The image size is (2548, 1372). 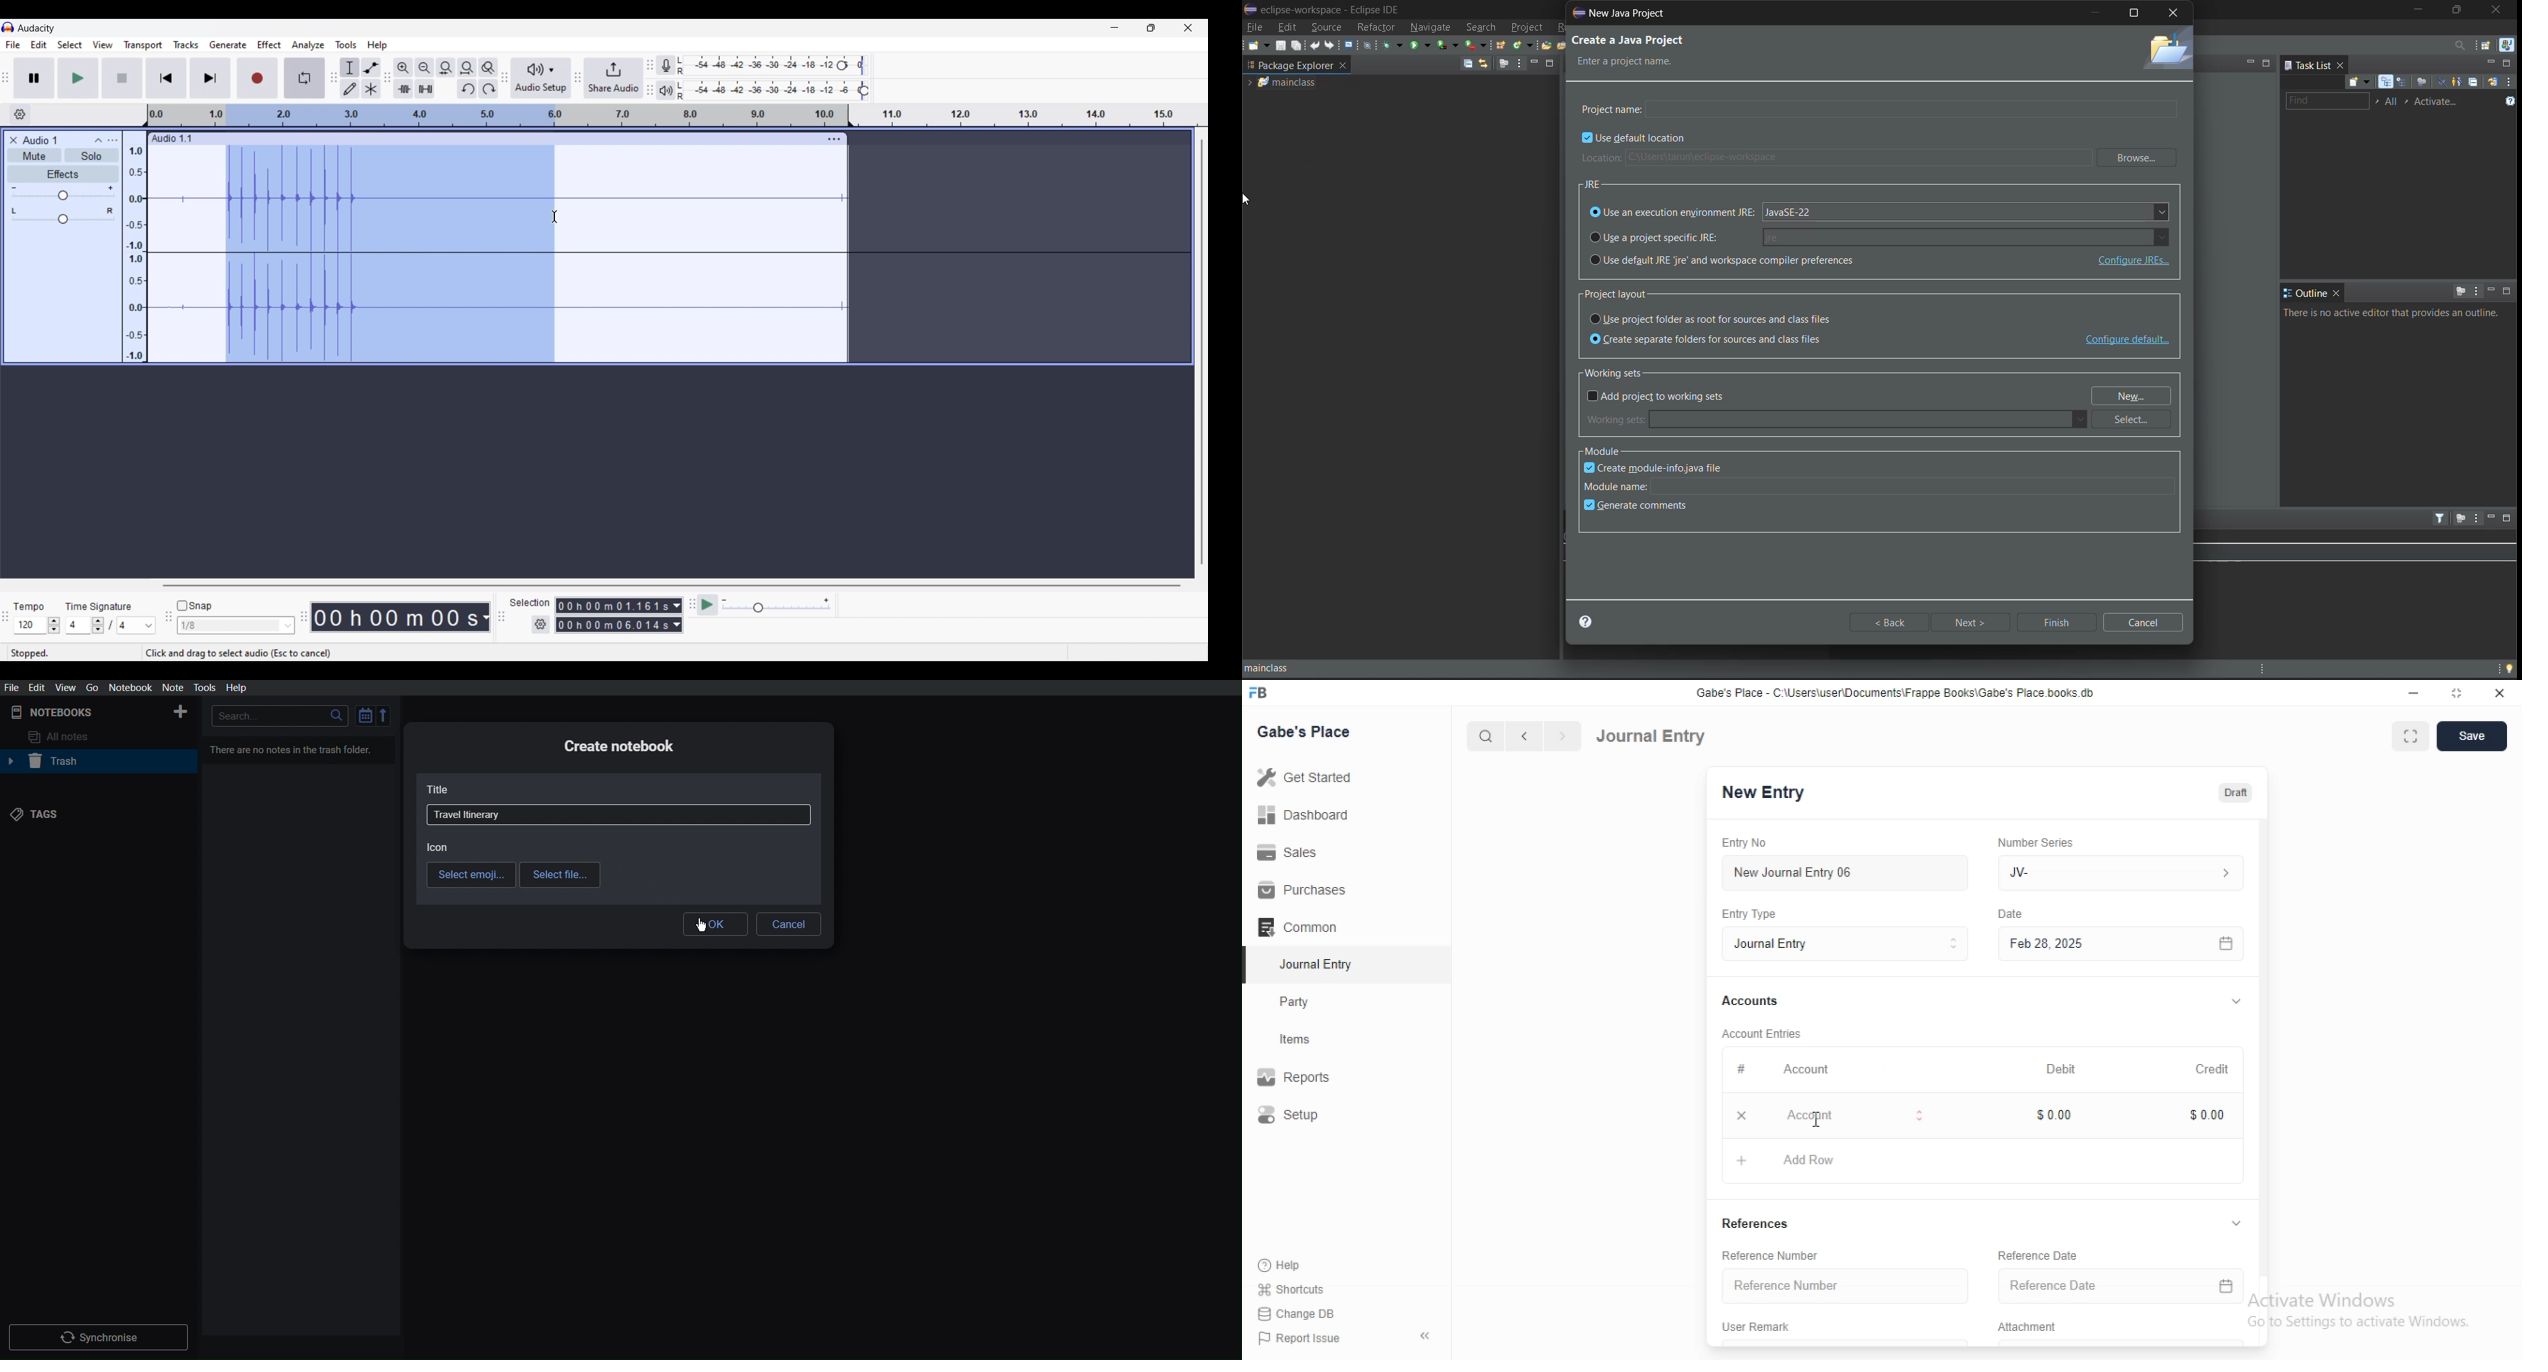 I want to click on search, so click(x=1480, y=28).